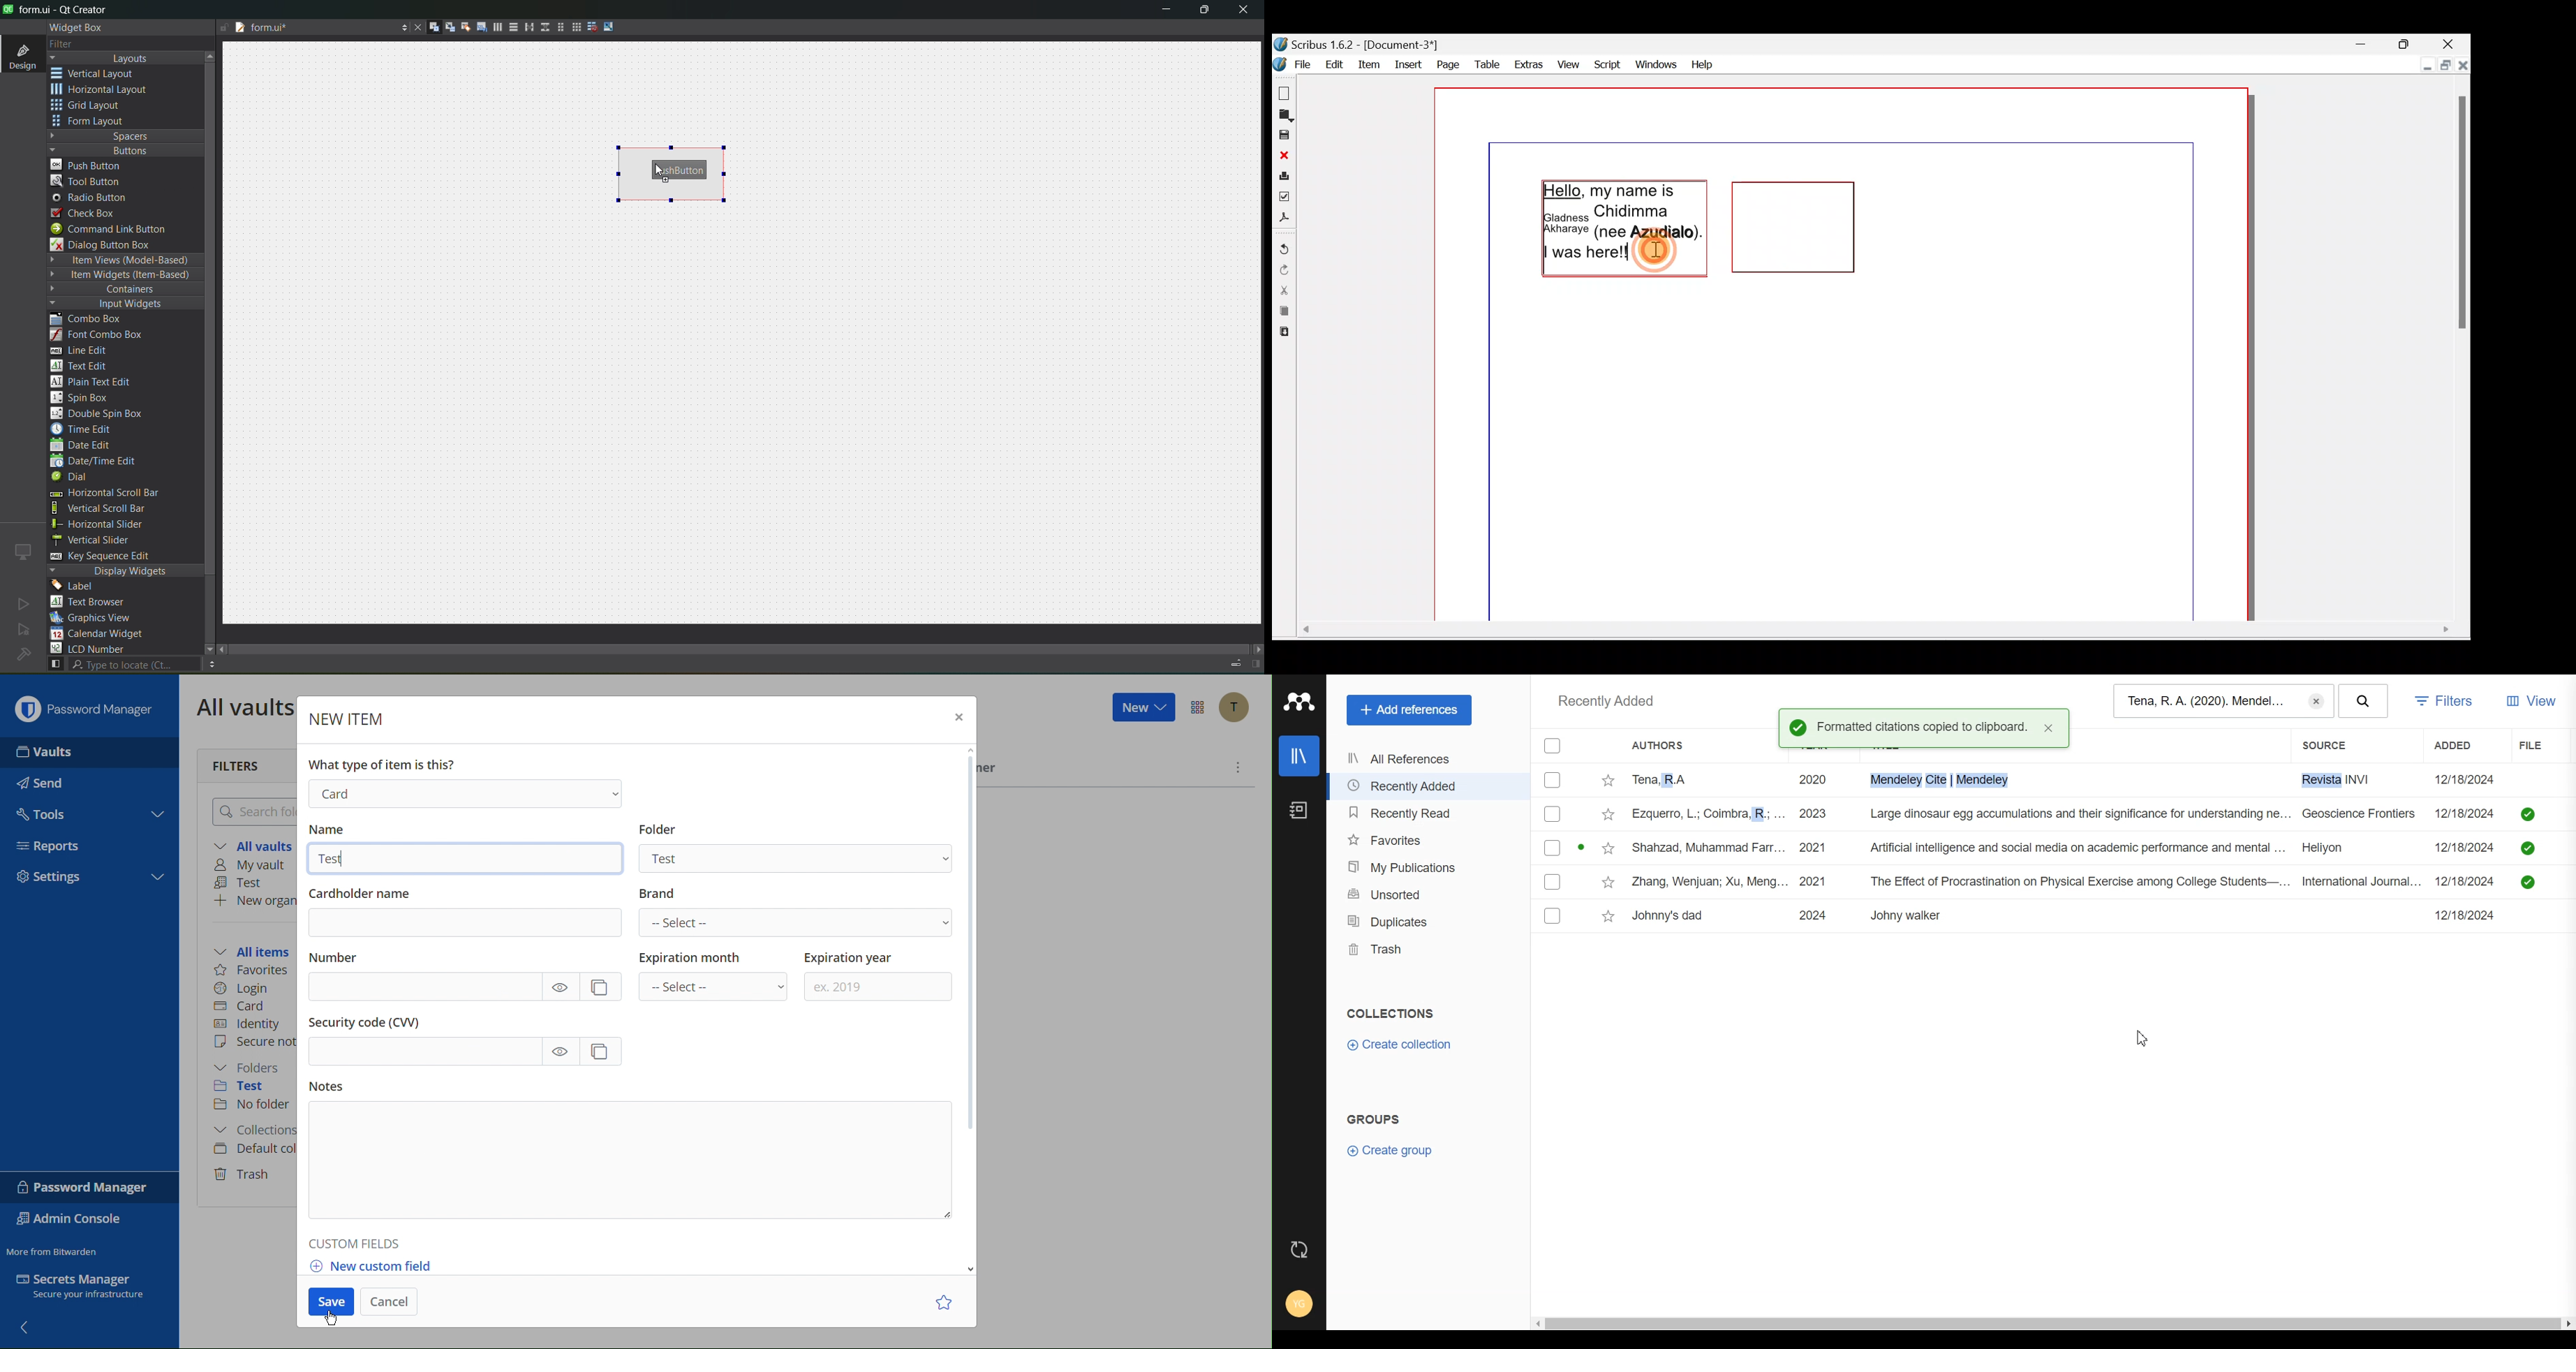  What do you see at coordinates (612, 26) in the screenshot?
I see `adjust size` at bounding box center [612, 26].